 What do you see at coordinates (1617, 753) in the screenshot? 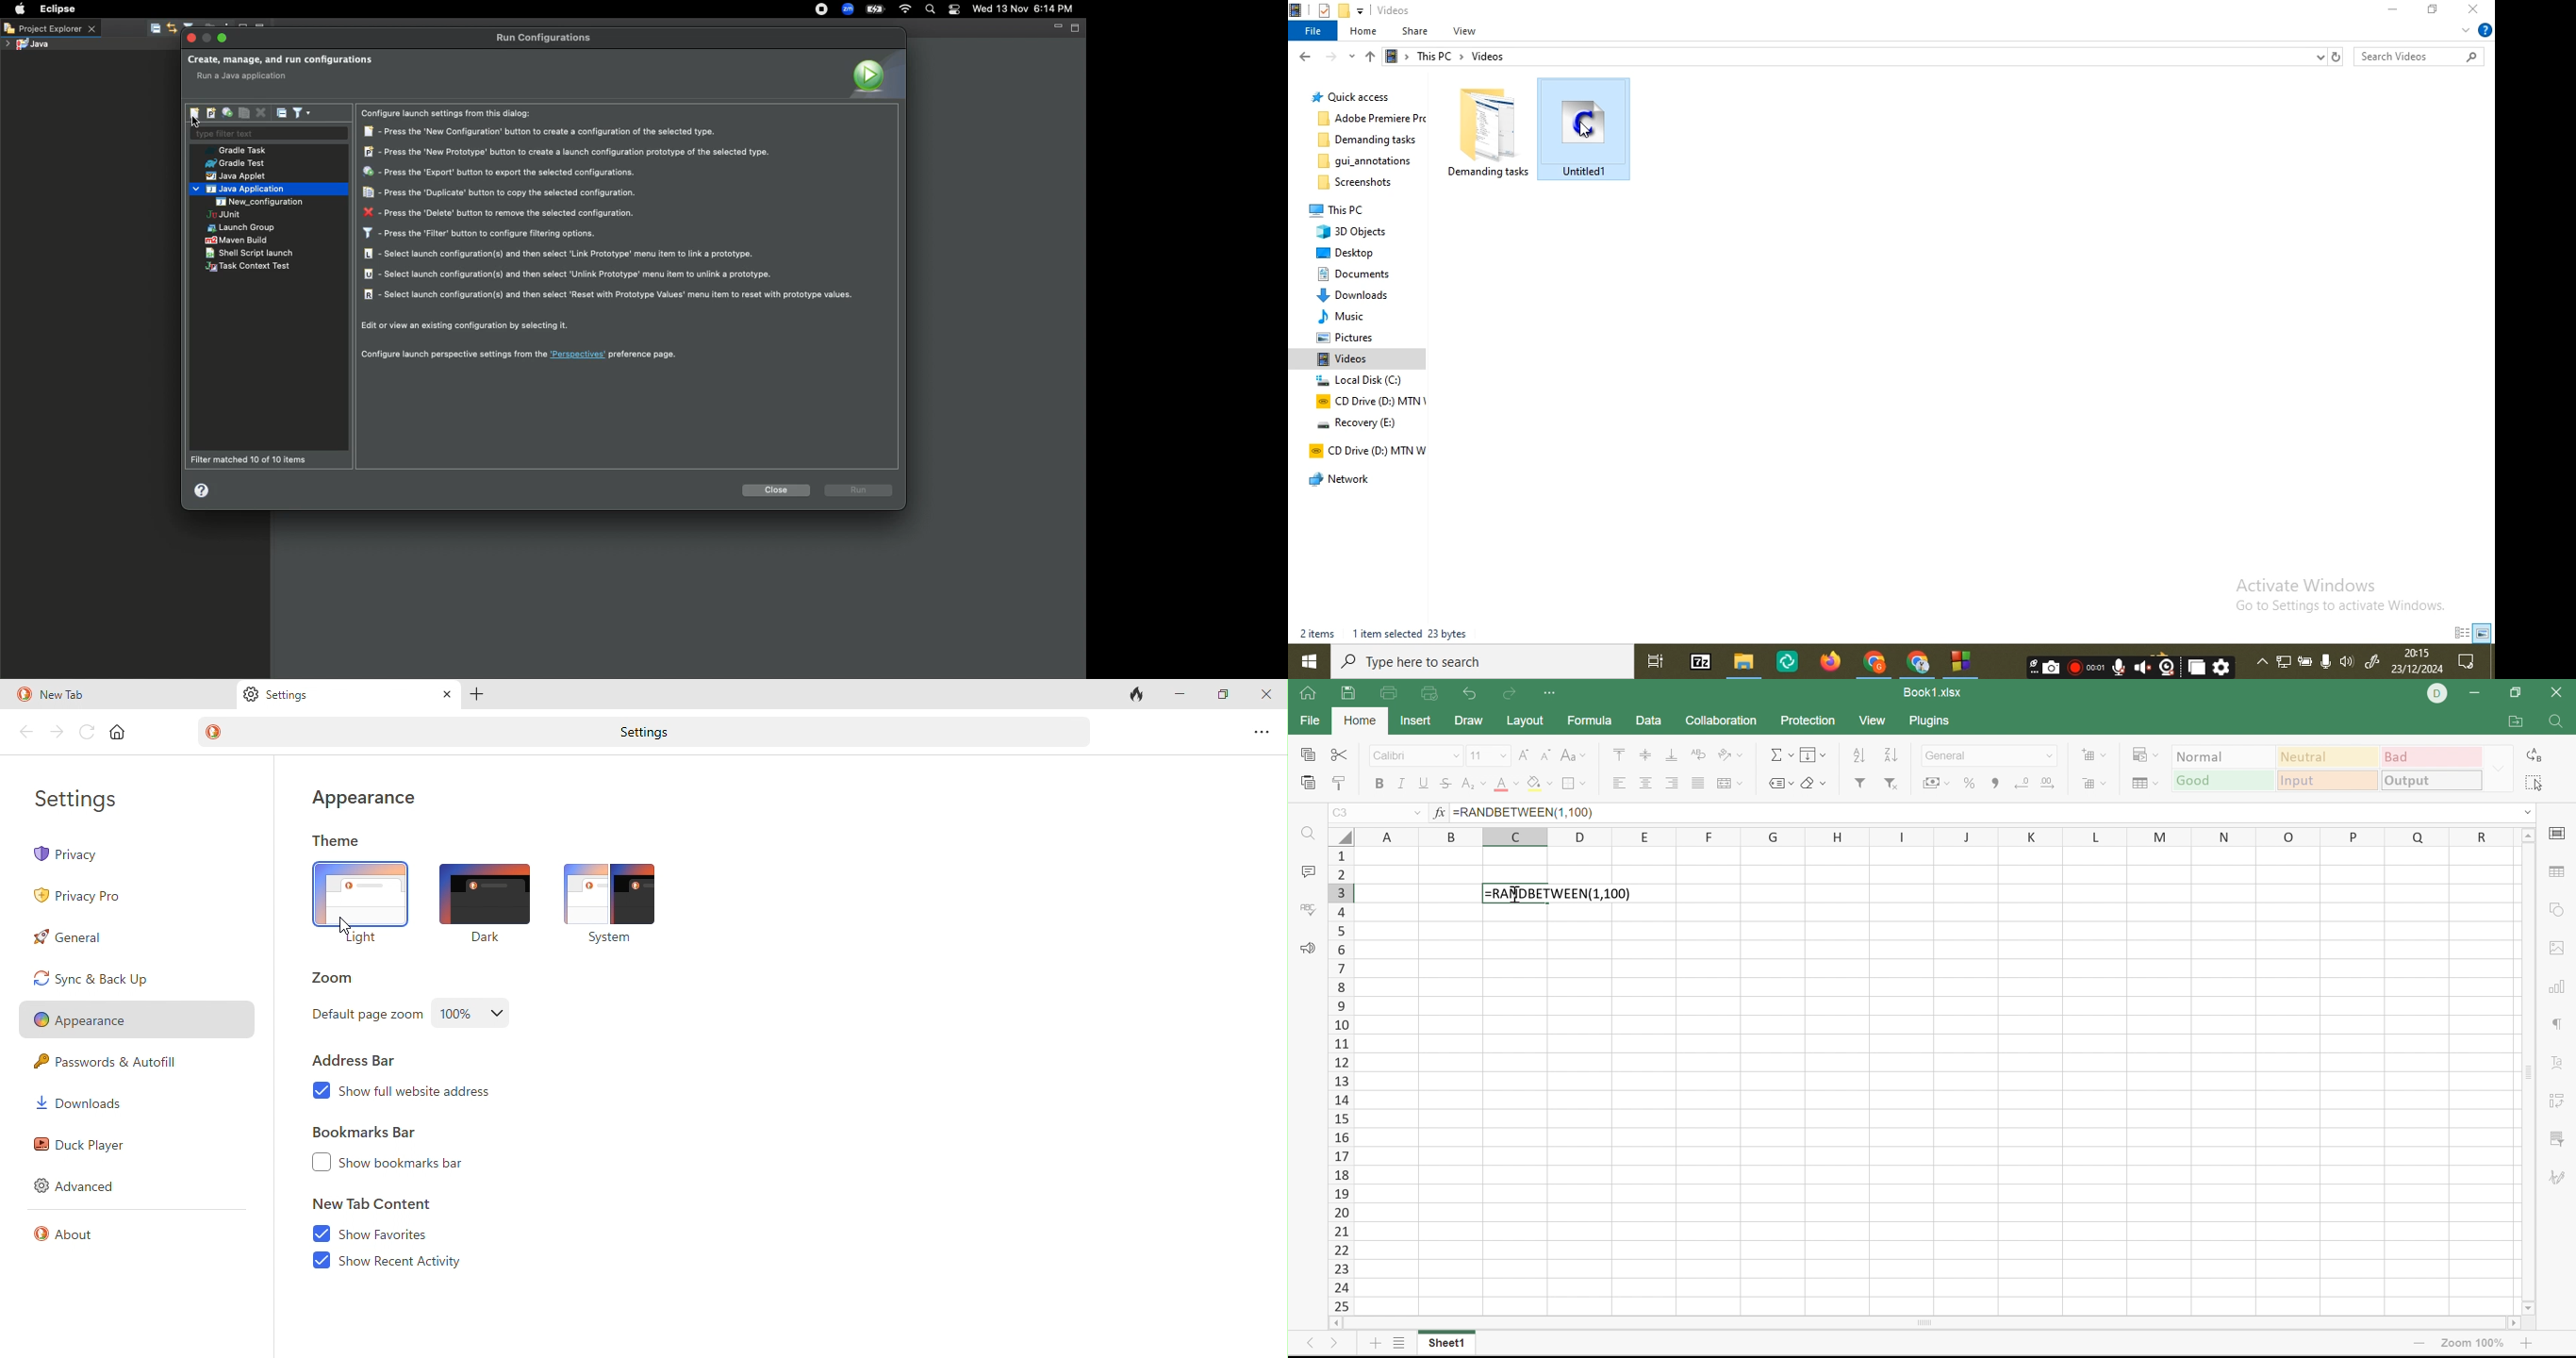
I see `Align Top` at bounding box center [1617, 753].